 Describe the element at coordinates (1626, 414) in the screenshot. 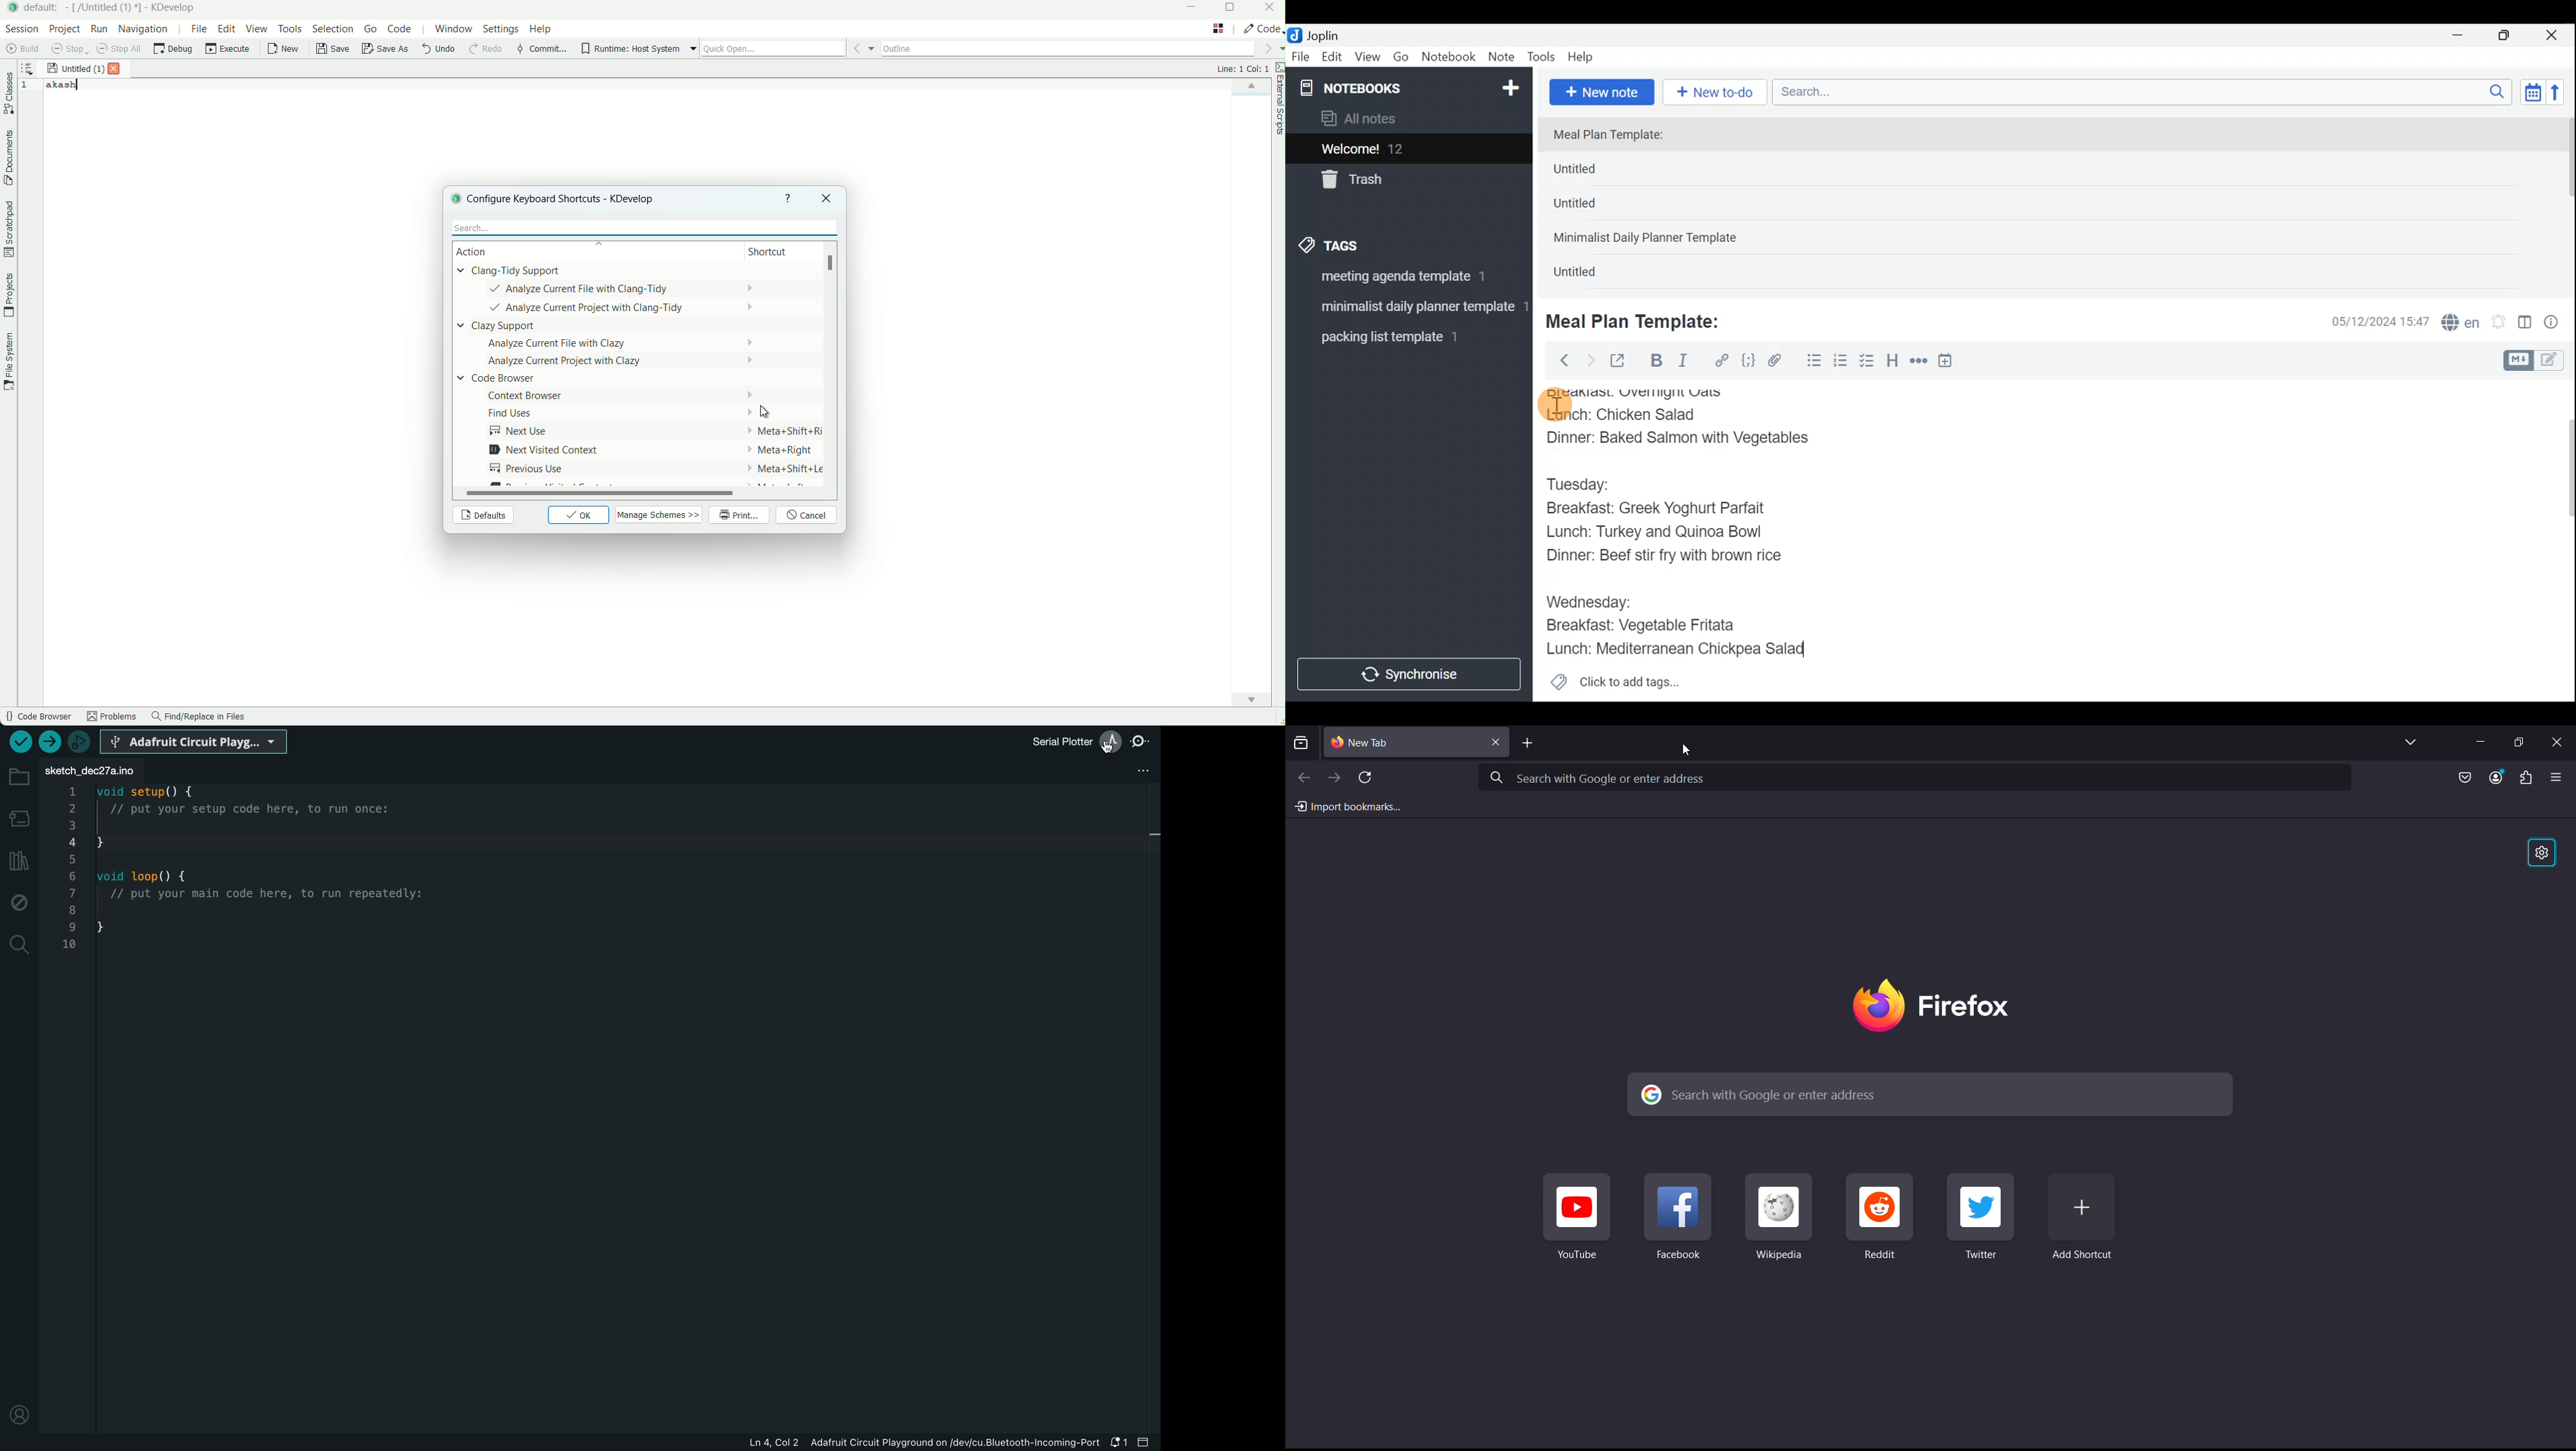

I see `Lunch: Chicken Salad` at that location.